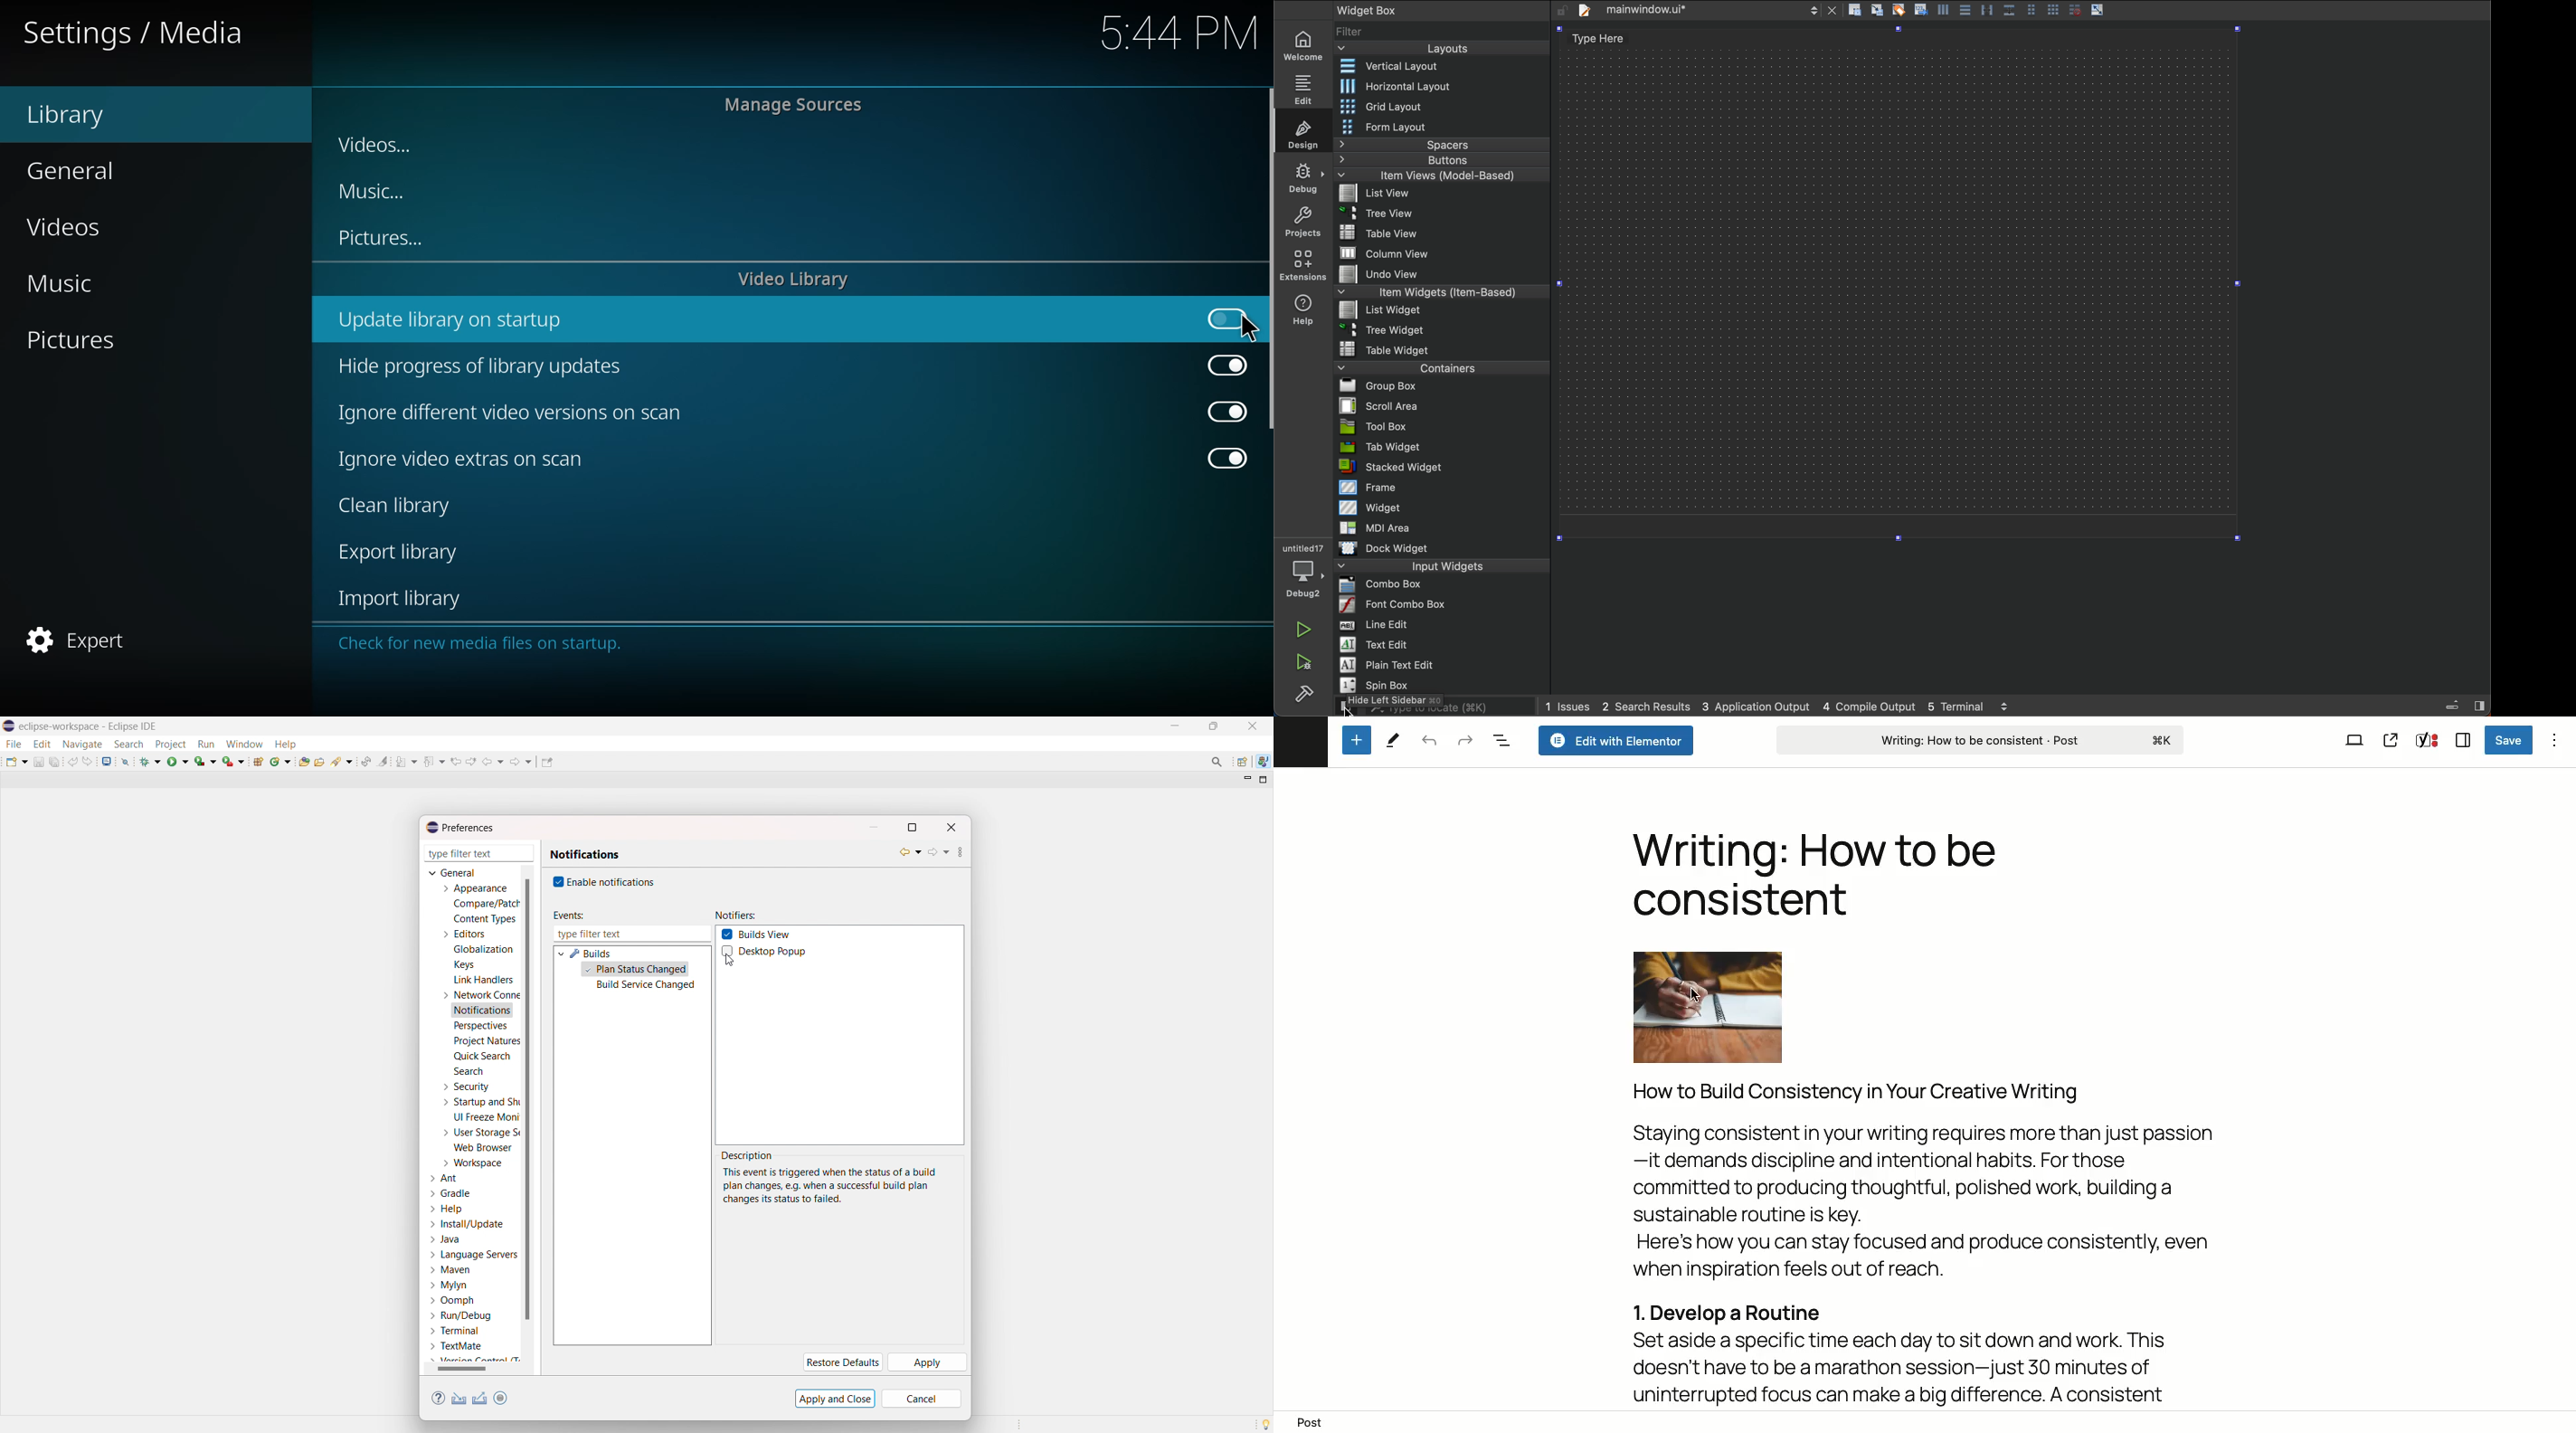 This screenshot has height=1456, width=2576. What do you see at coordinates (479, 994) in the screenshot?
I see `network connections` at bounding box center [479, 994].